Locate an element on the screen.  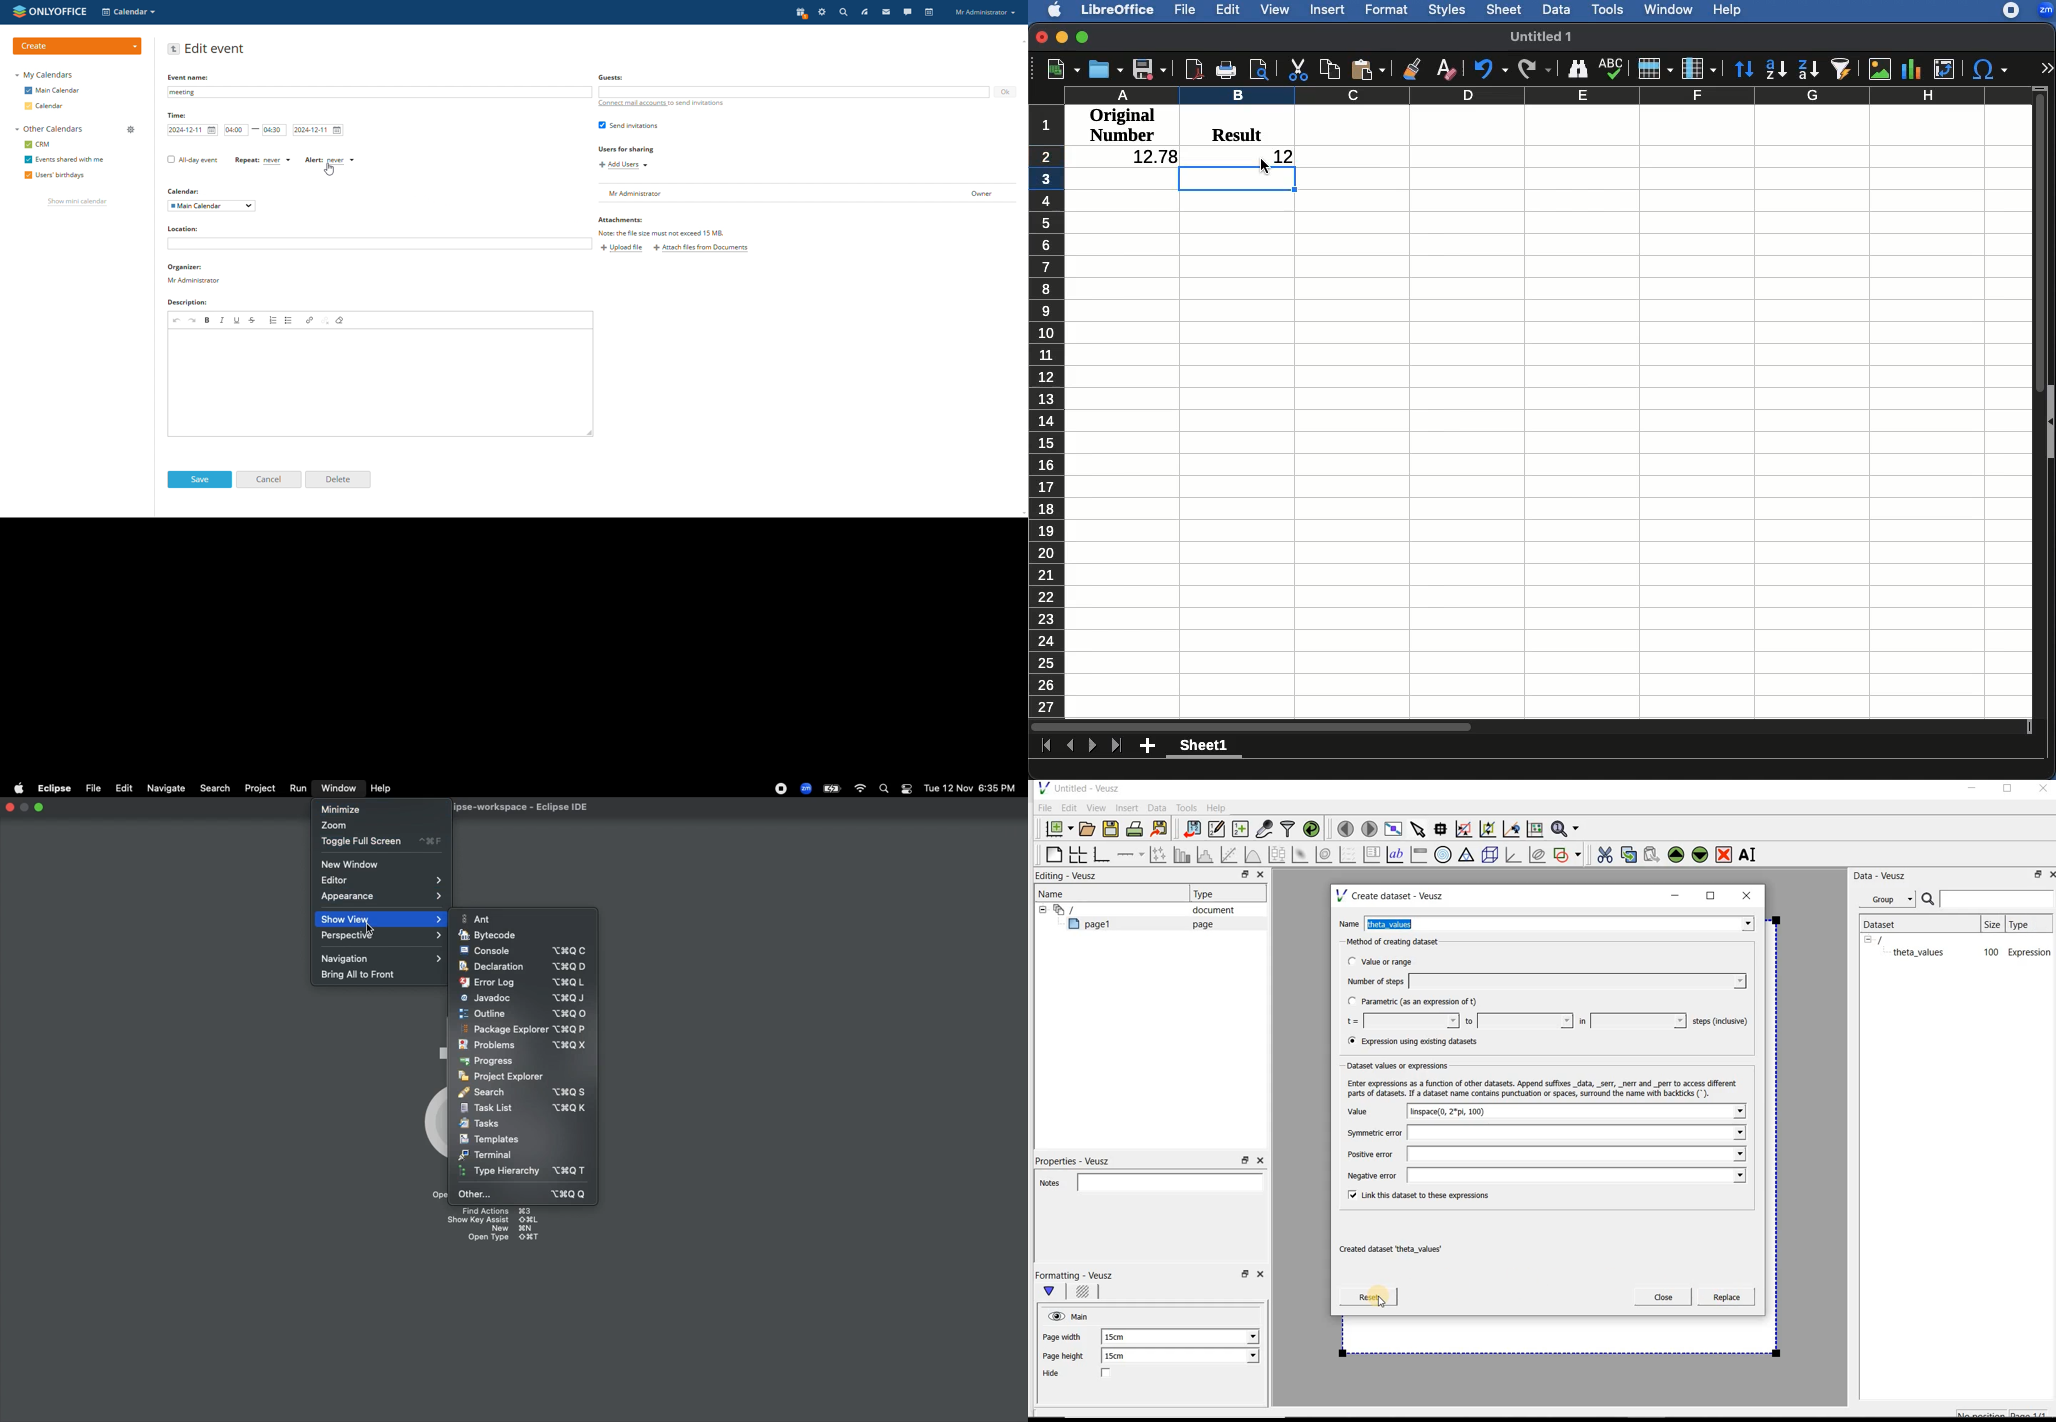
File is located at coordinates (1043, 808).